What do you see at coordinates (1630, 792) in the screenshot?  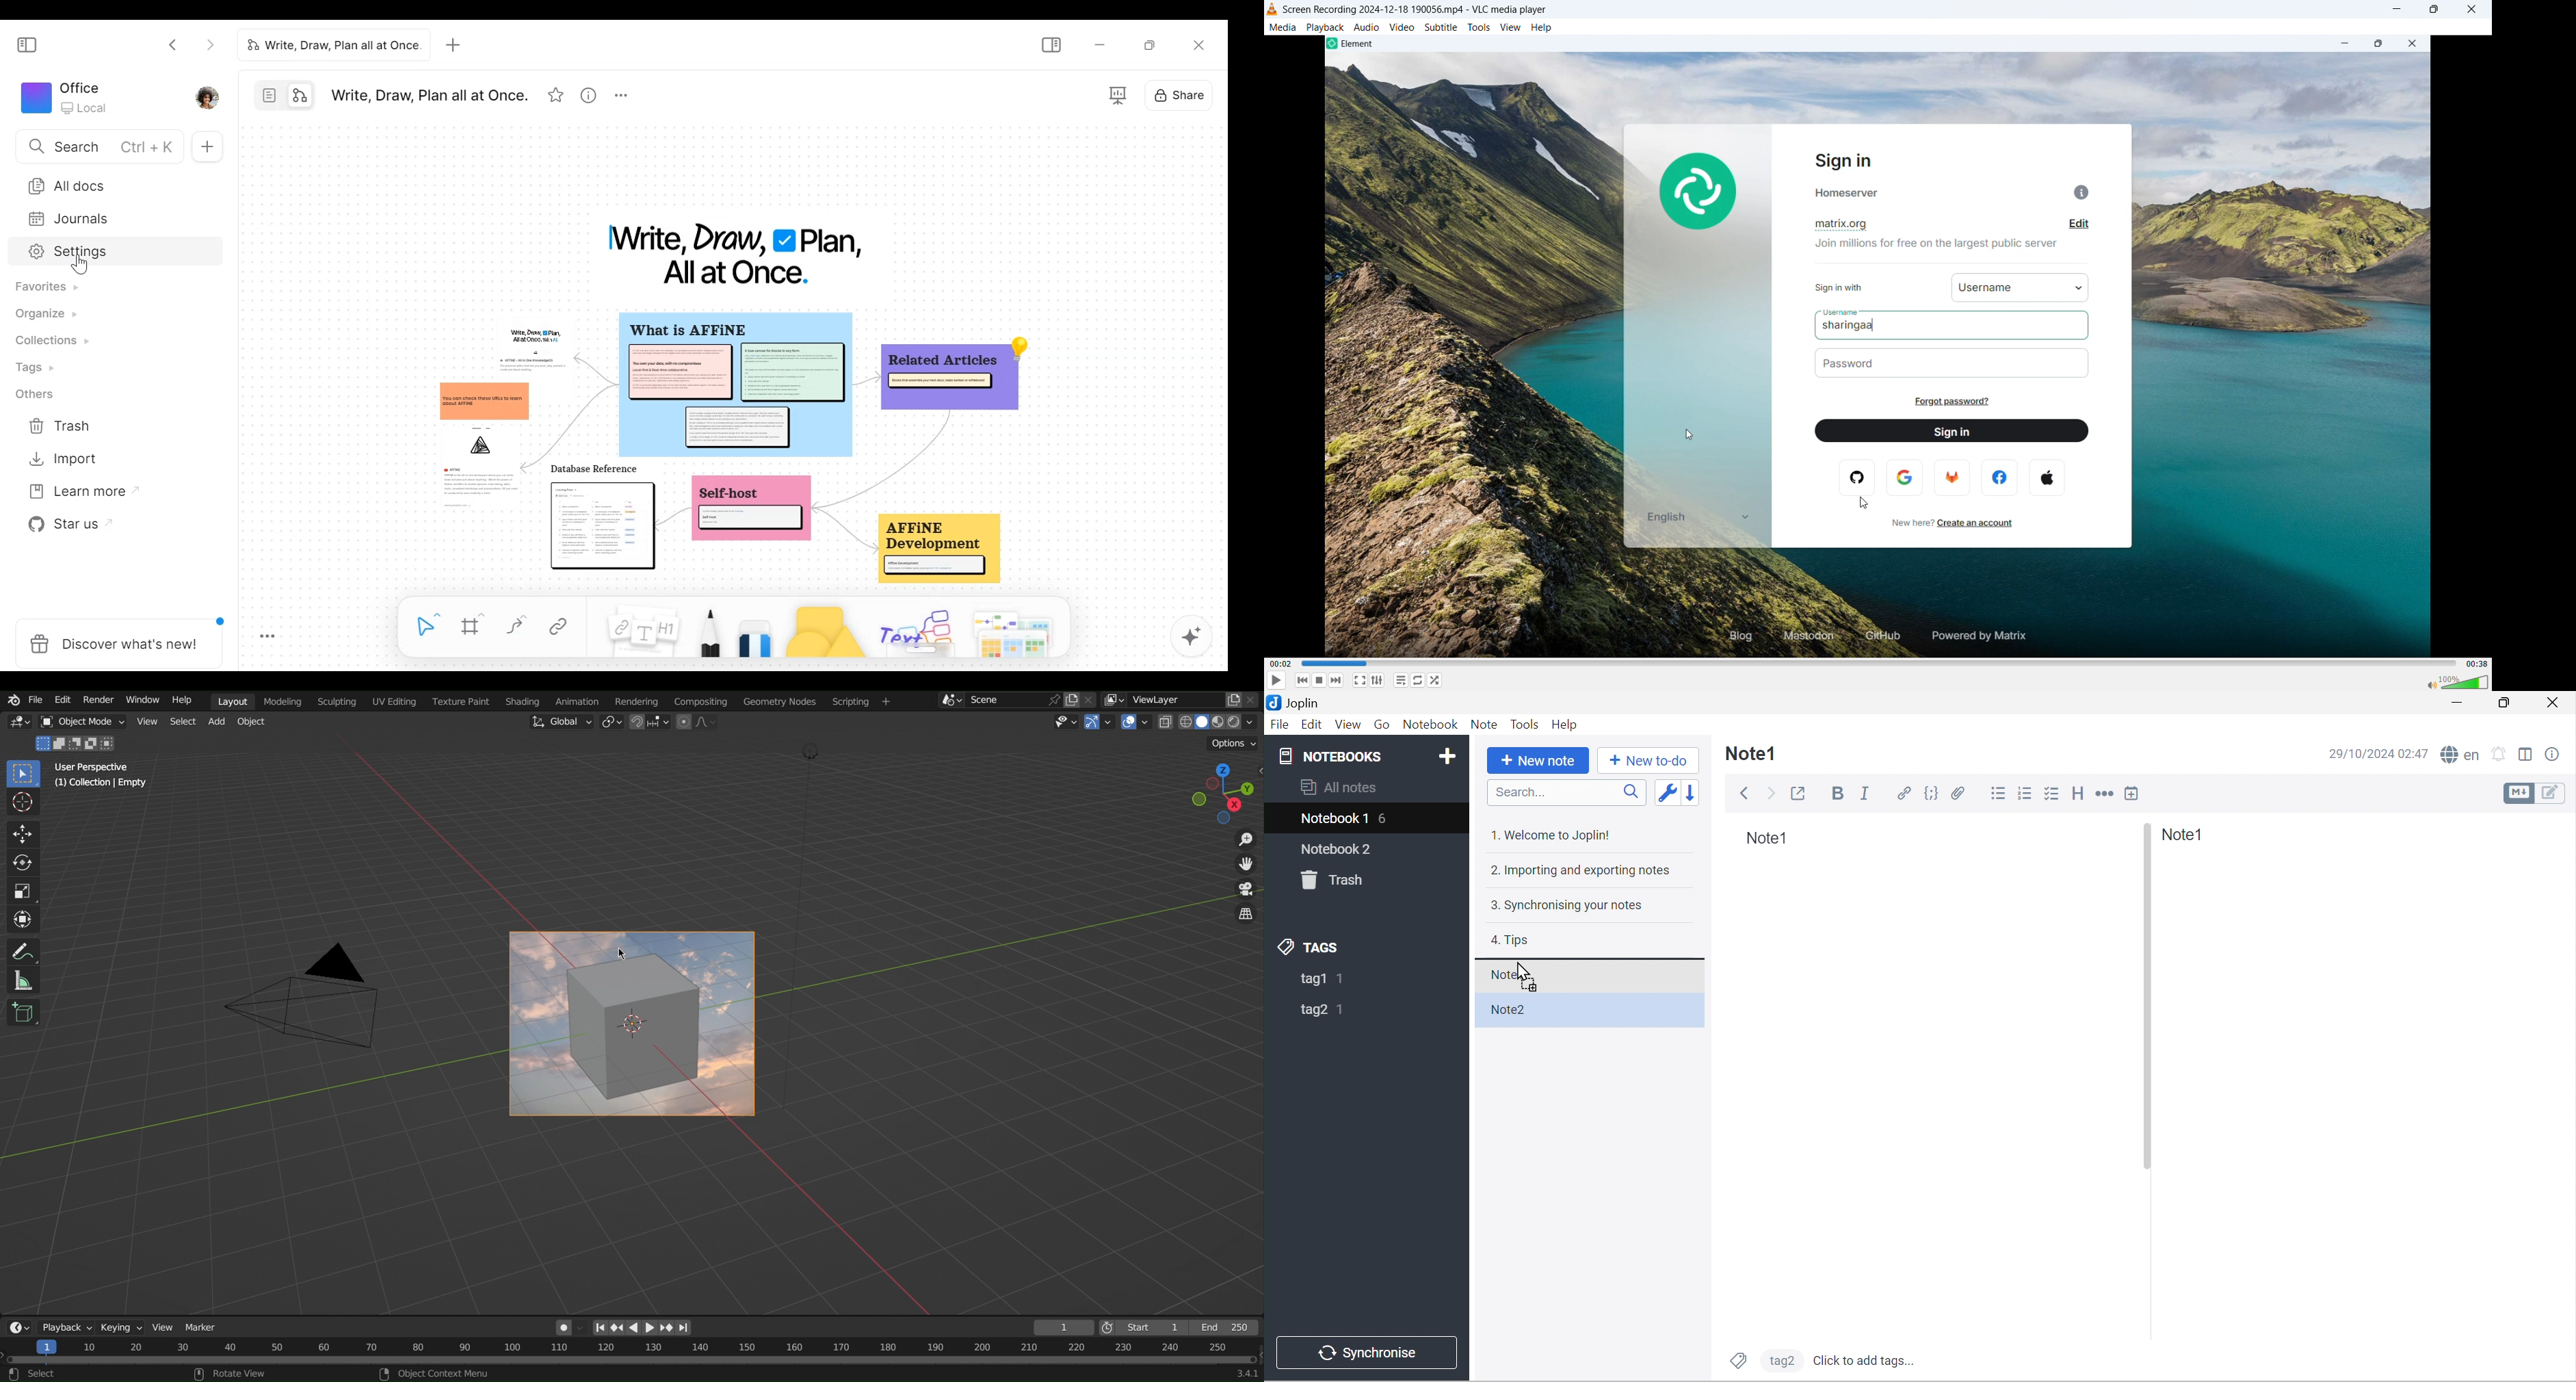 I see `Search icon` at bounding box center [1630, 792].